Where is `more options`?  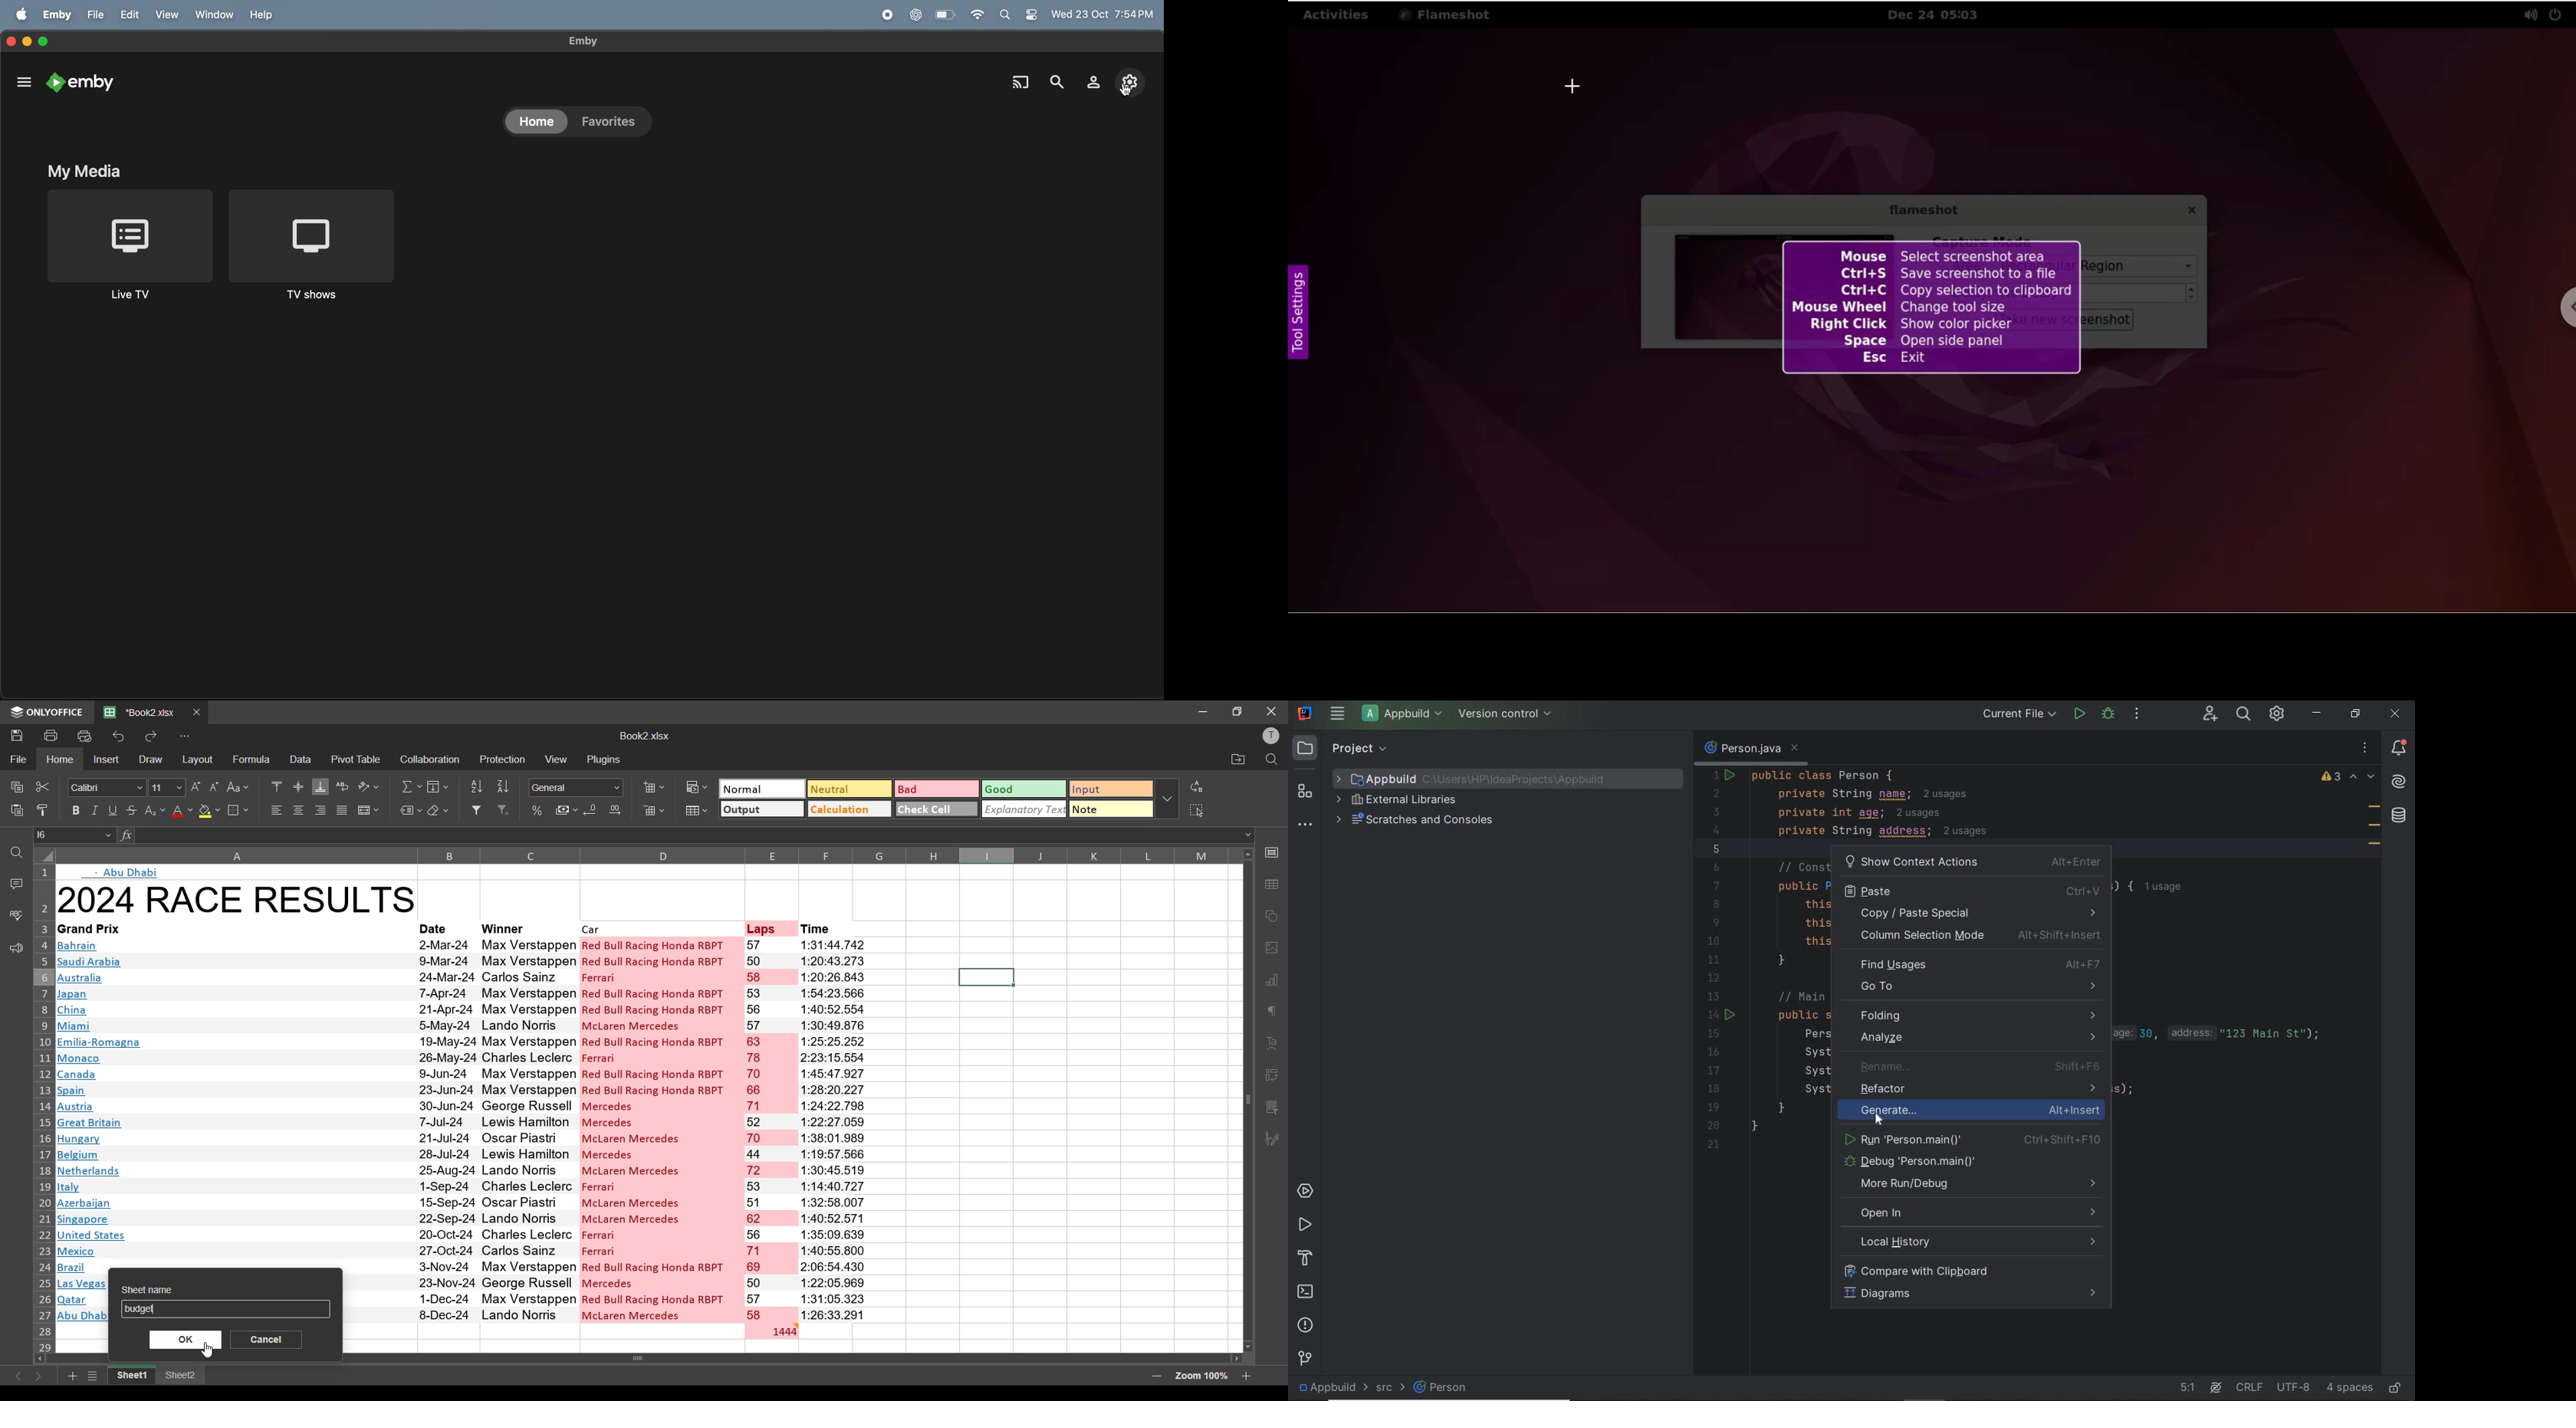 more options is located at coordinates (1168, 796).